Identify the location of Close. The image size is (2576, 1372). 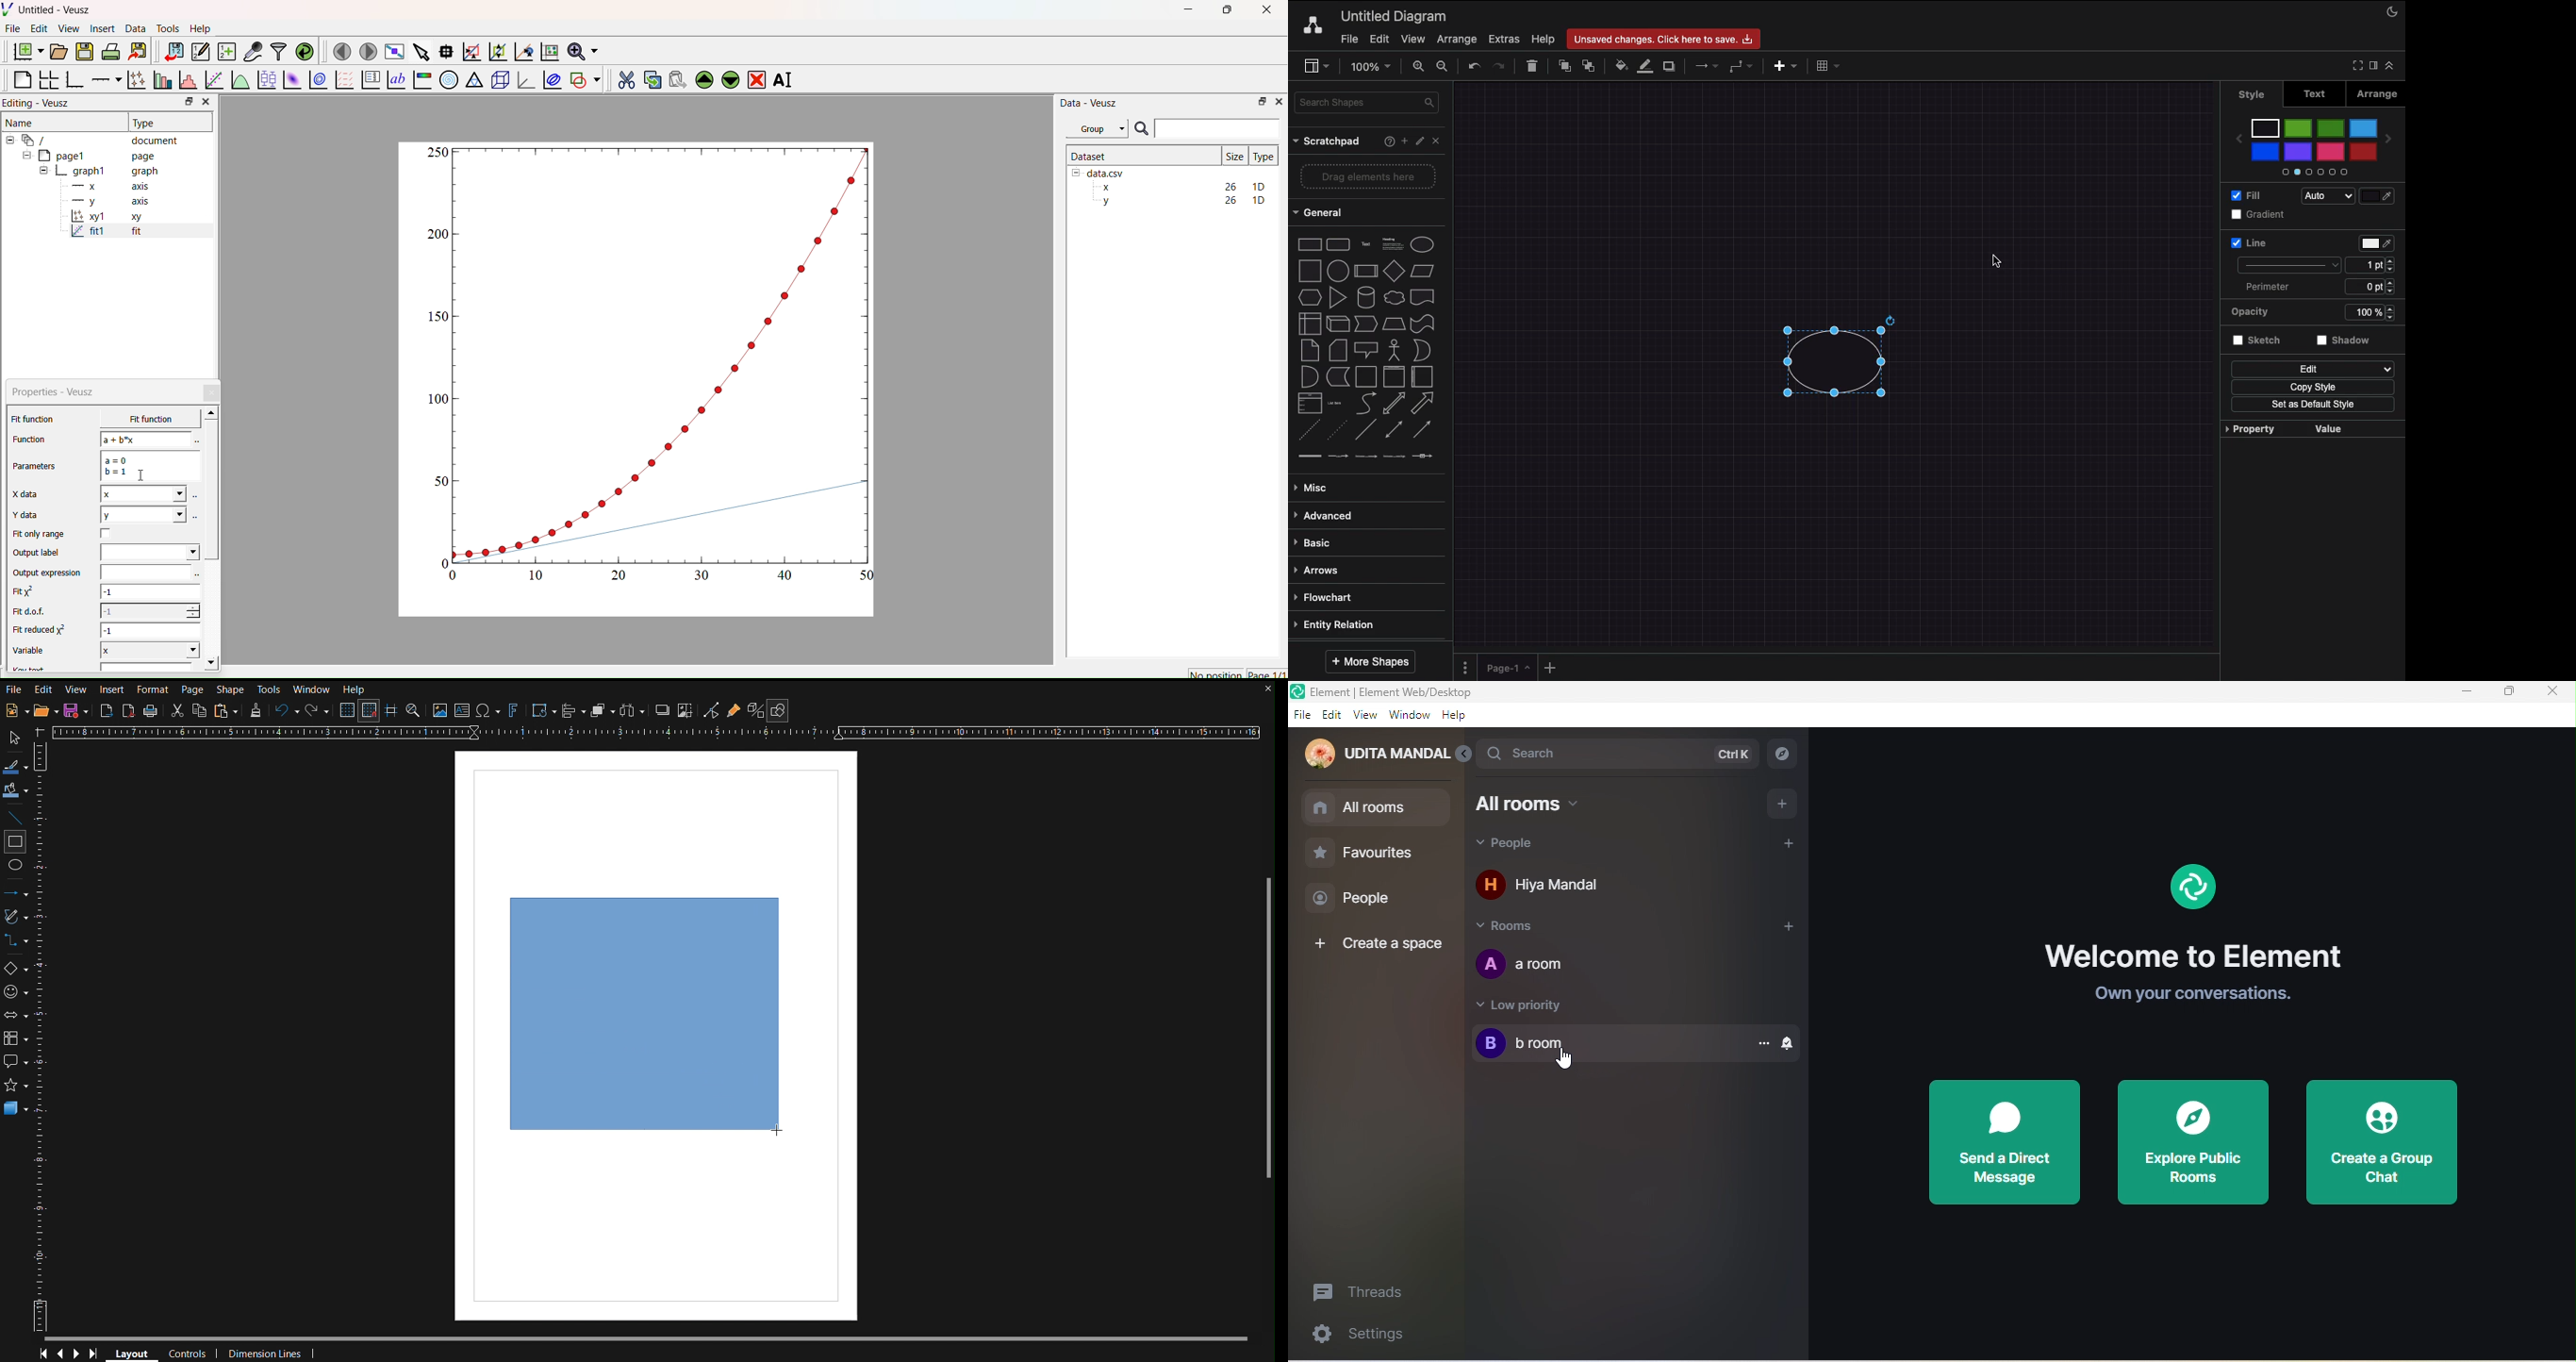
(213, 393).